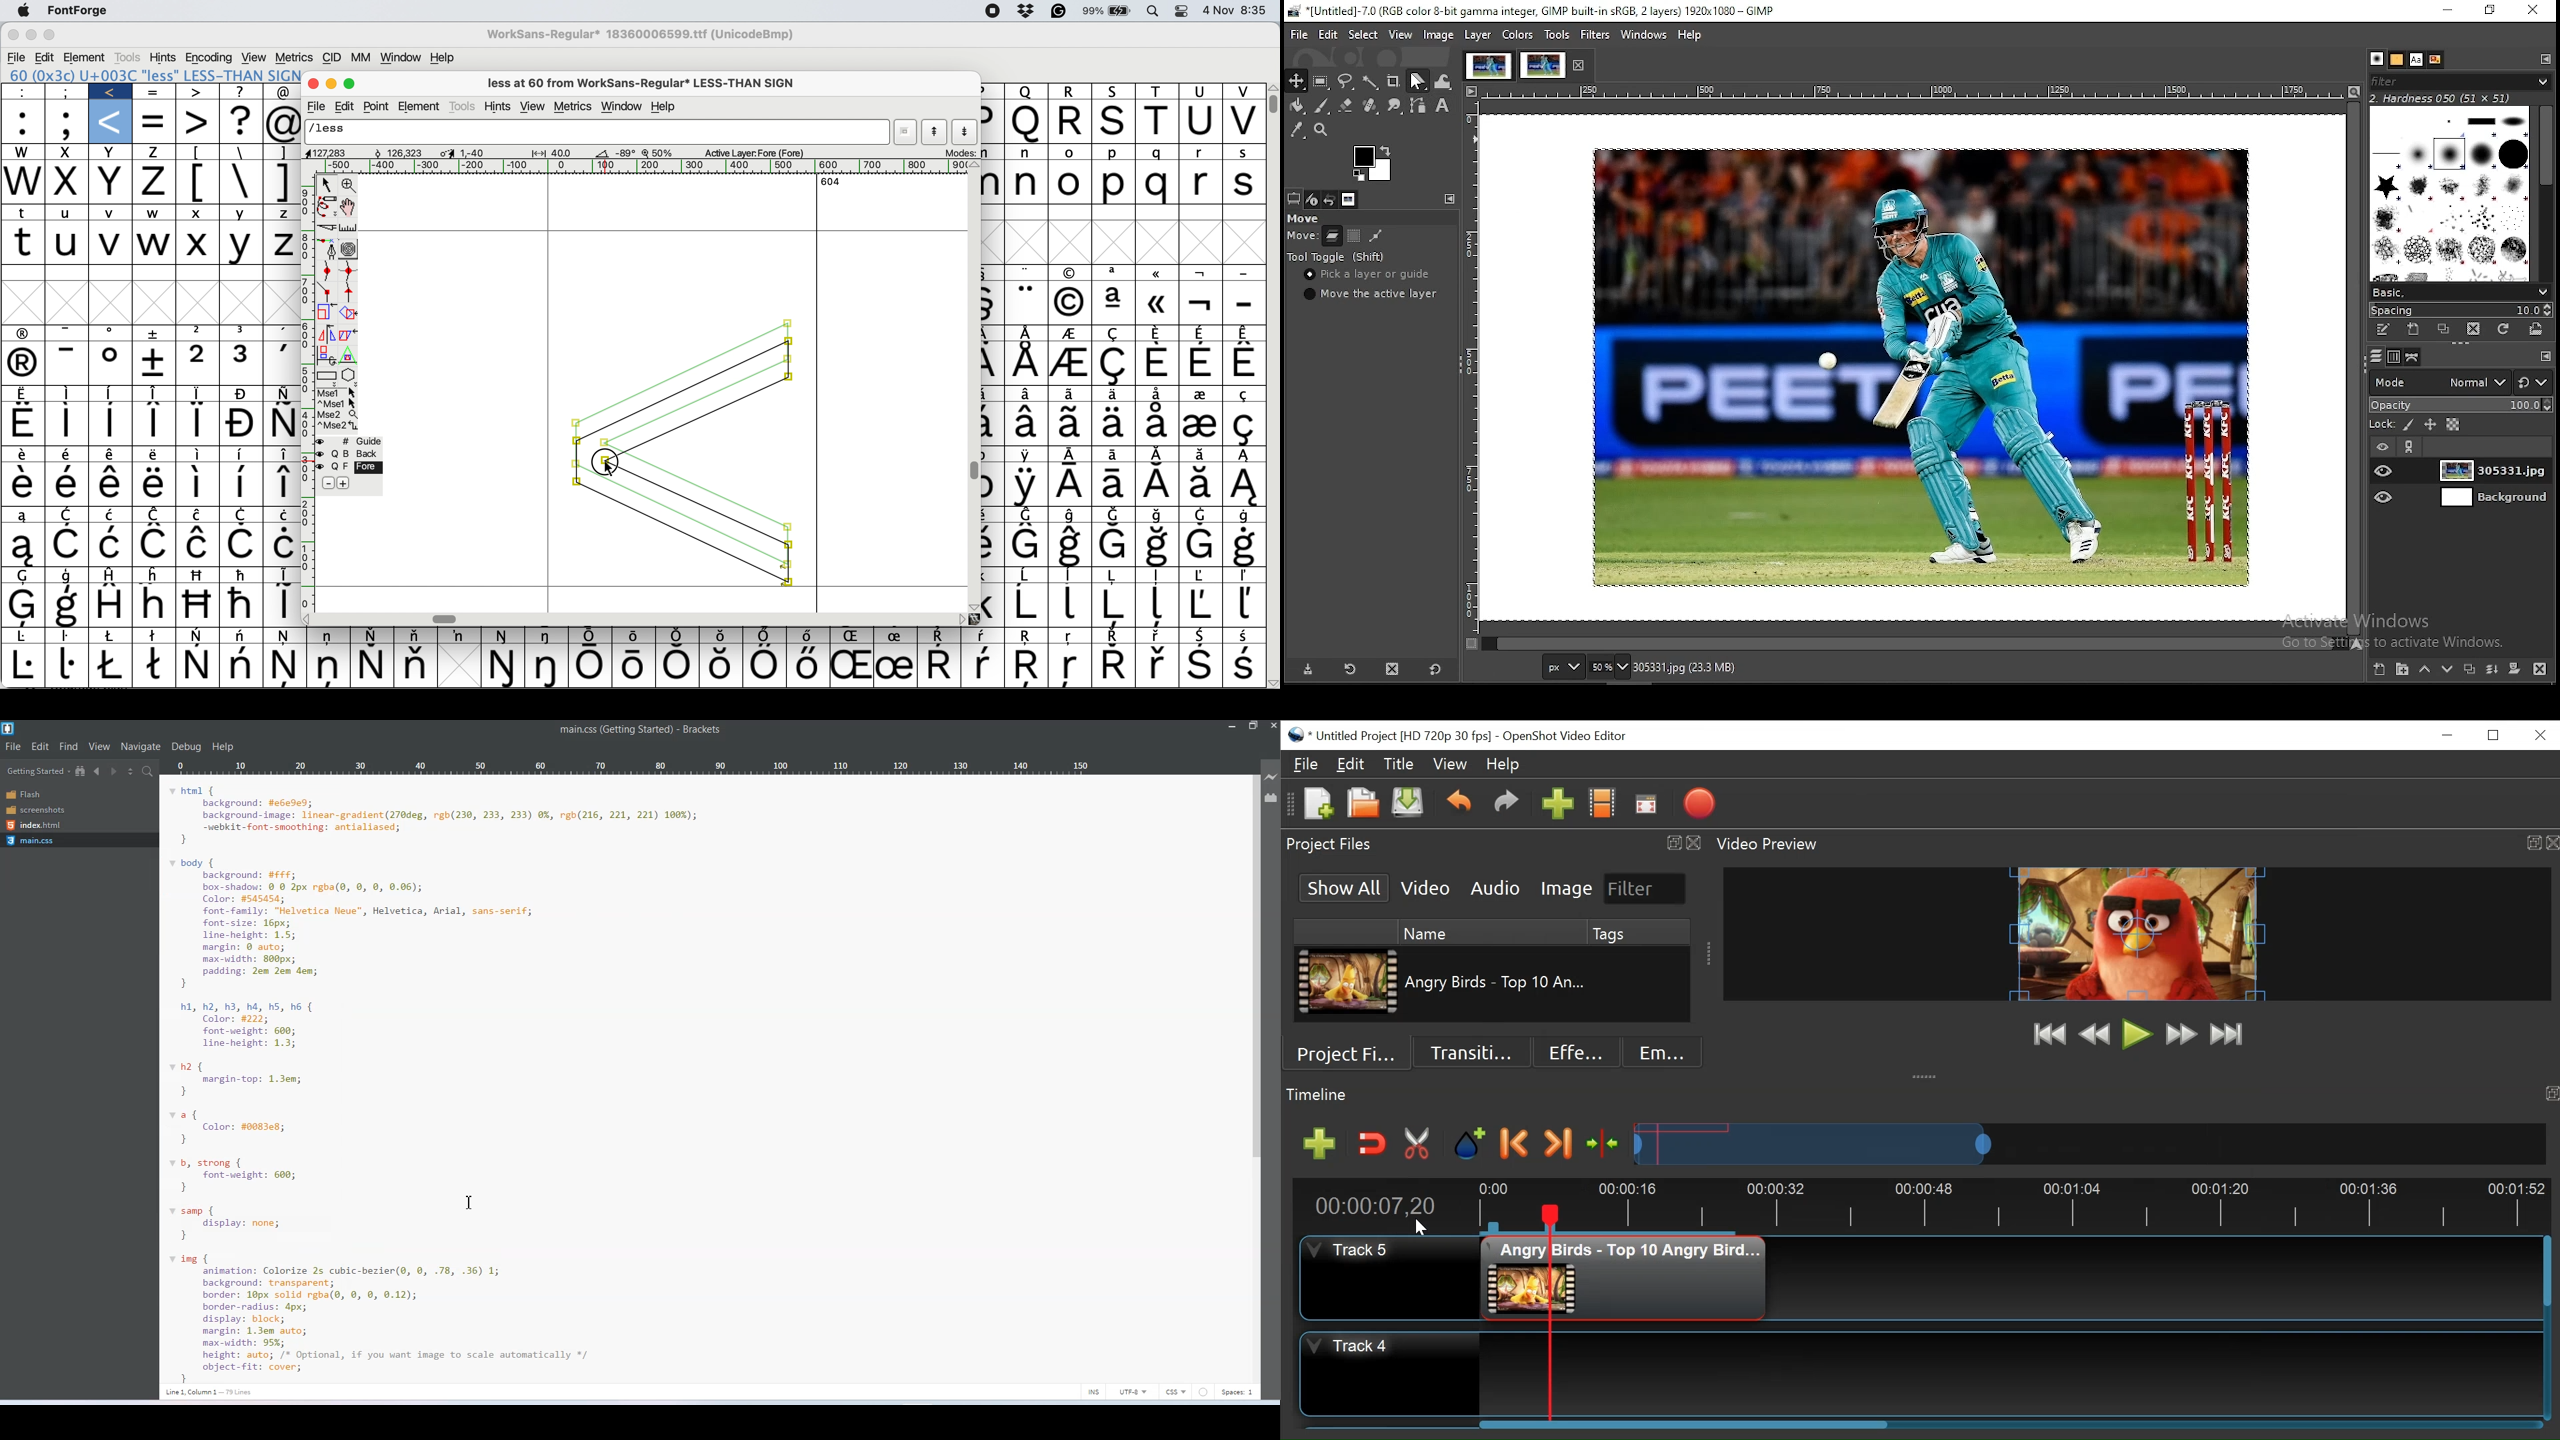 The width and height of the screenshot is (2576, 1456). I want to click on r, so click(1073, 122).